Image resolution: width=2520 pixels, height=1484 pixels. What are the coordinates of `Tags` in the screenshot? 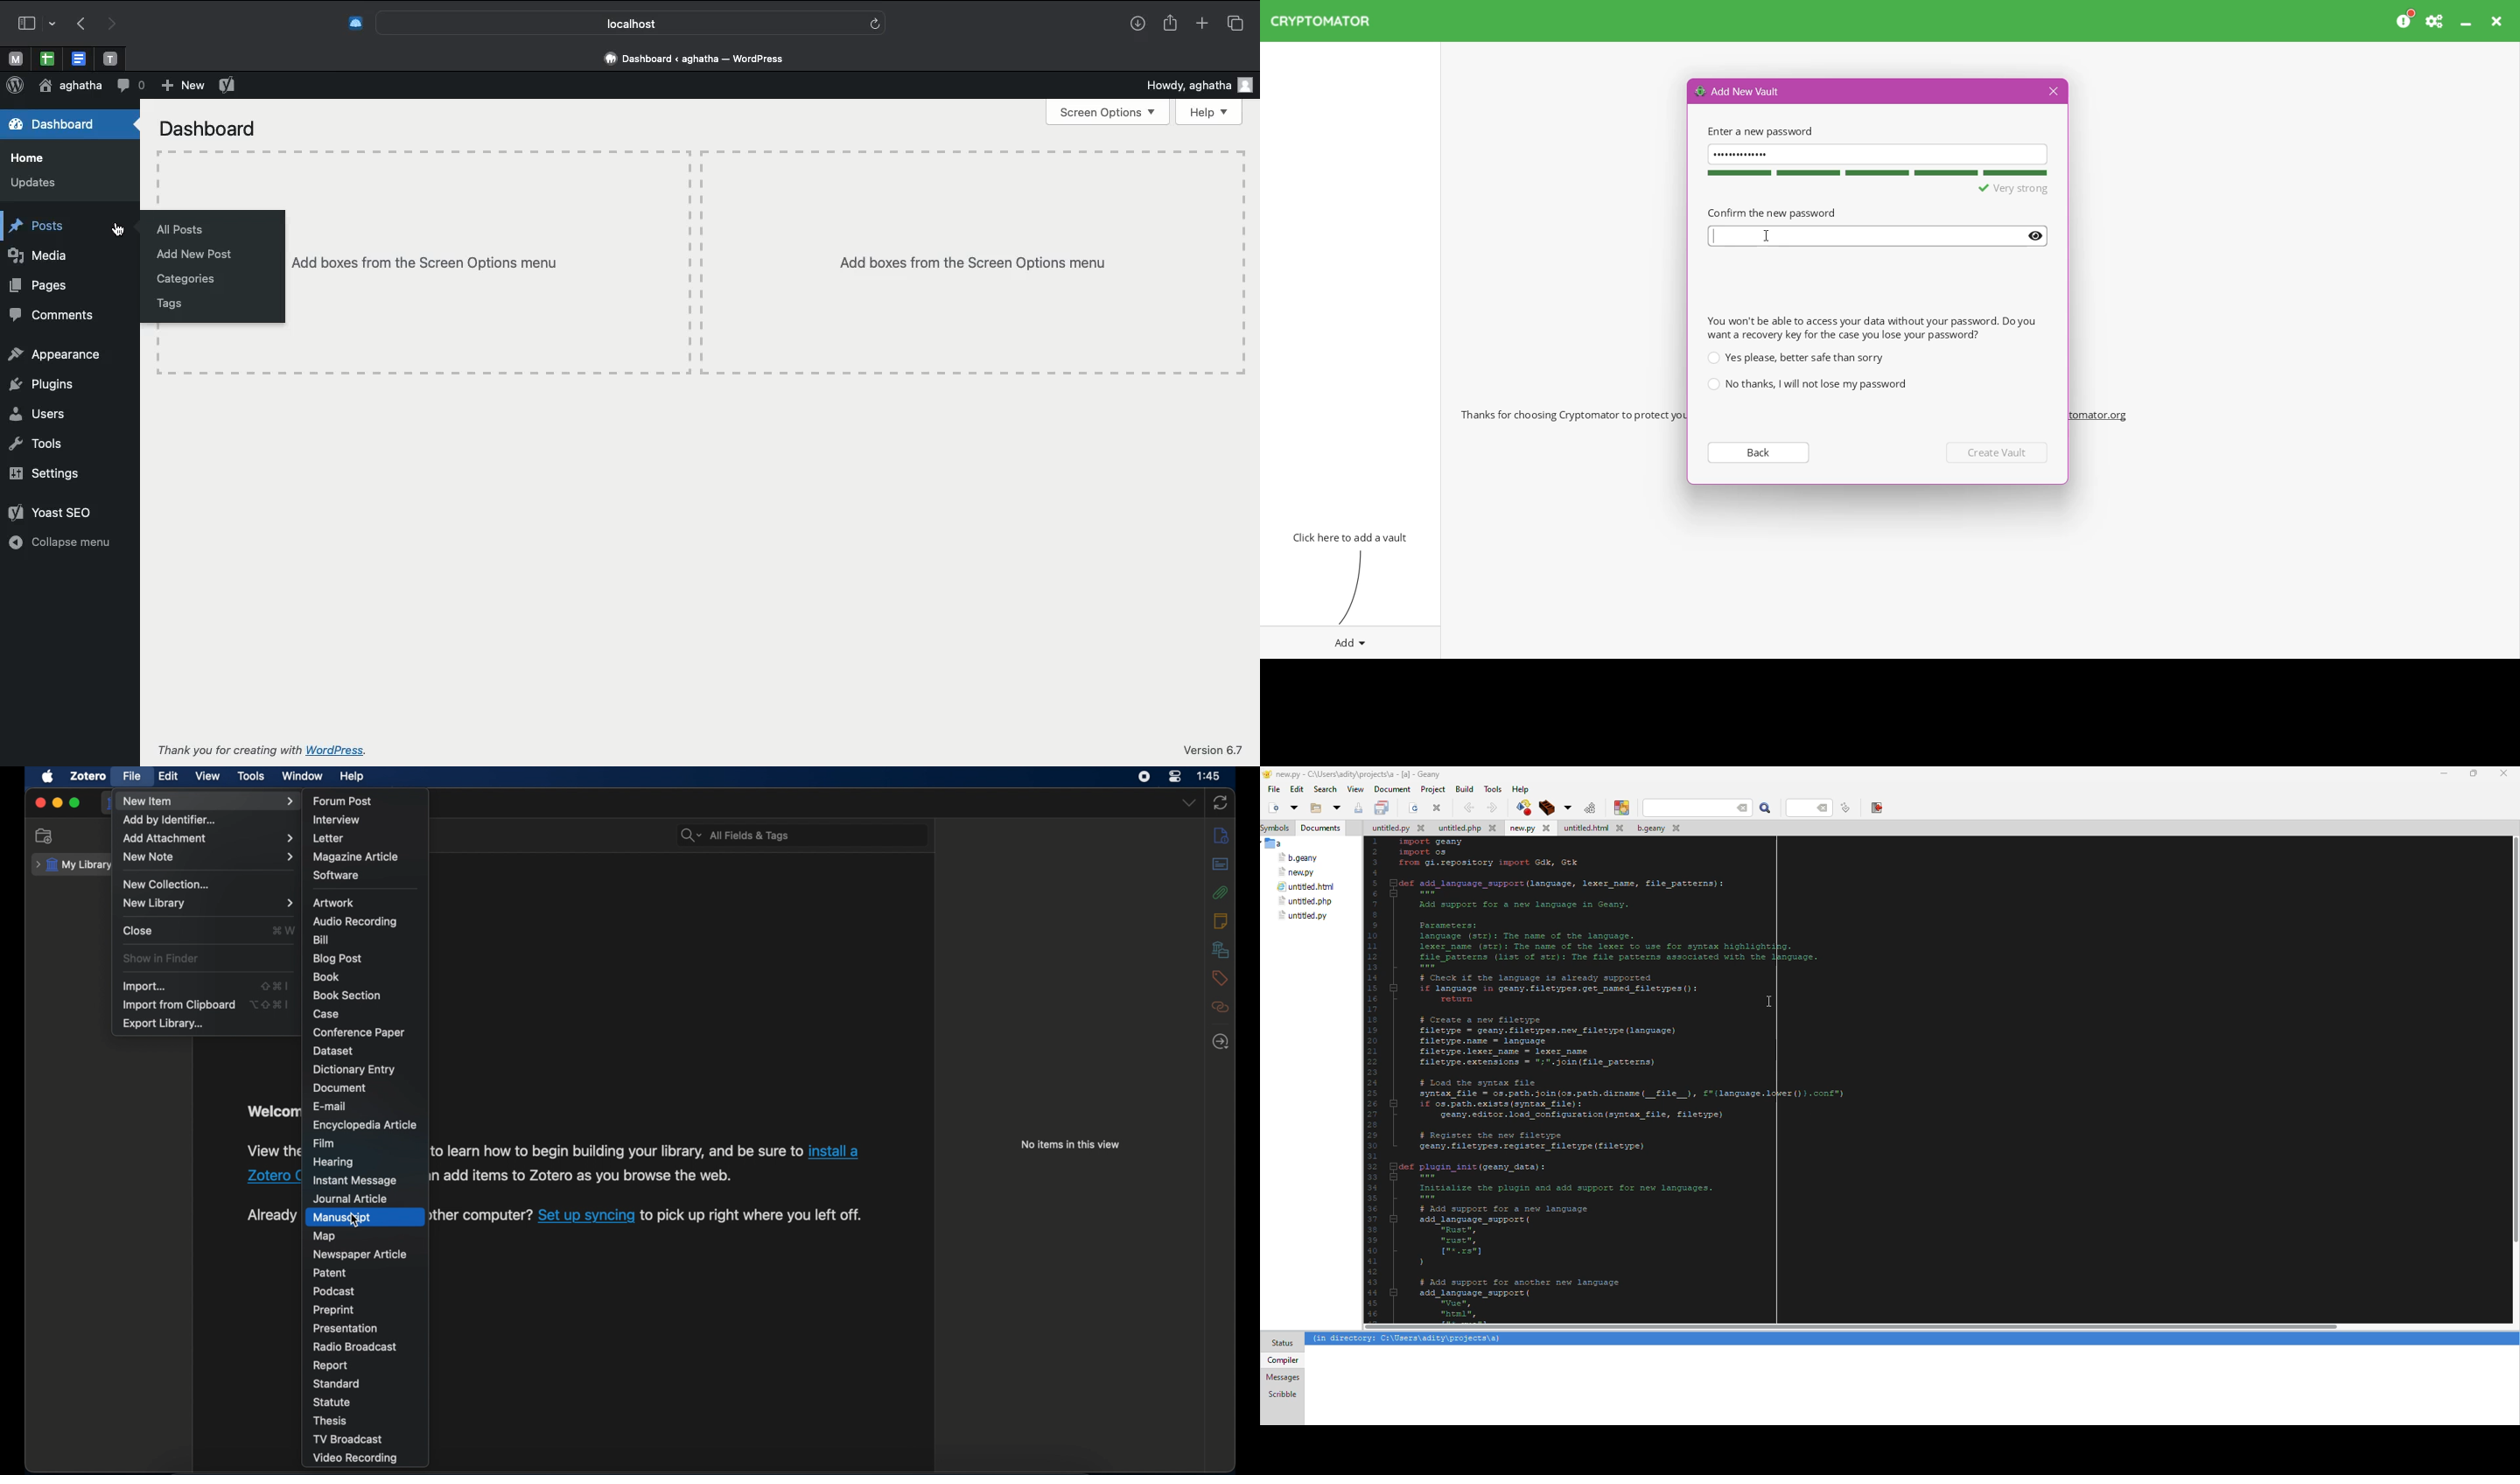 It's located at (165, 304).